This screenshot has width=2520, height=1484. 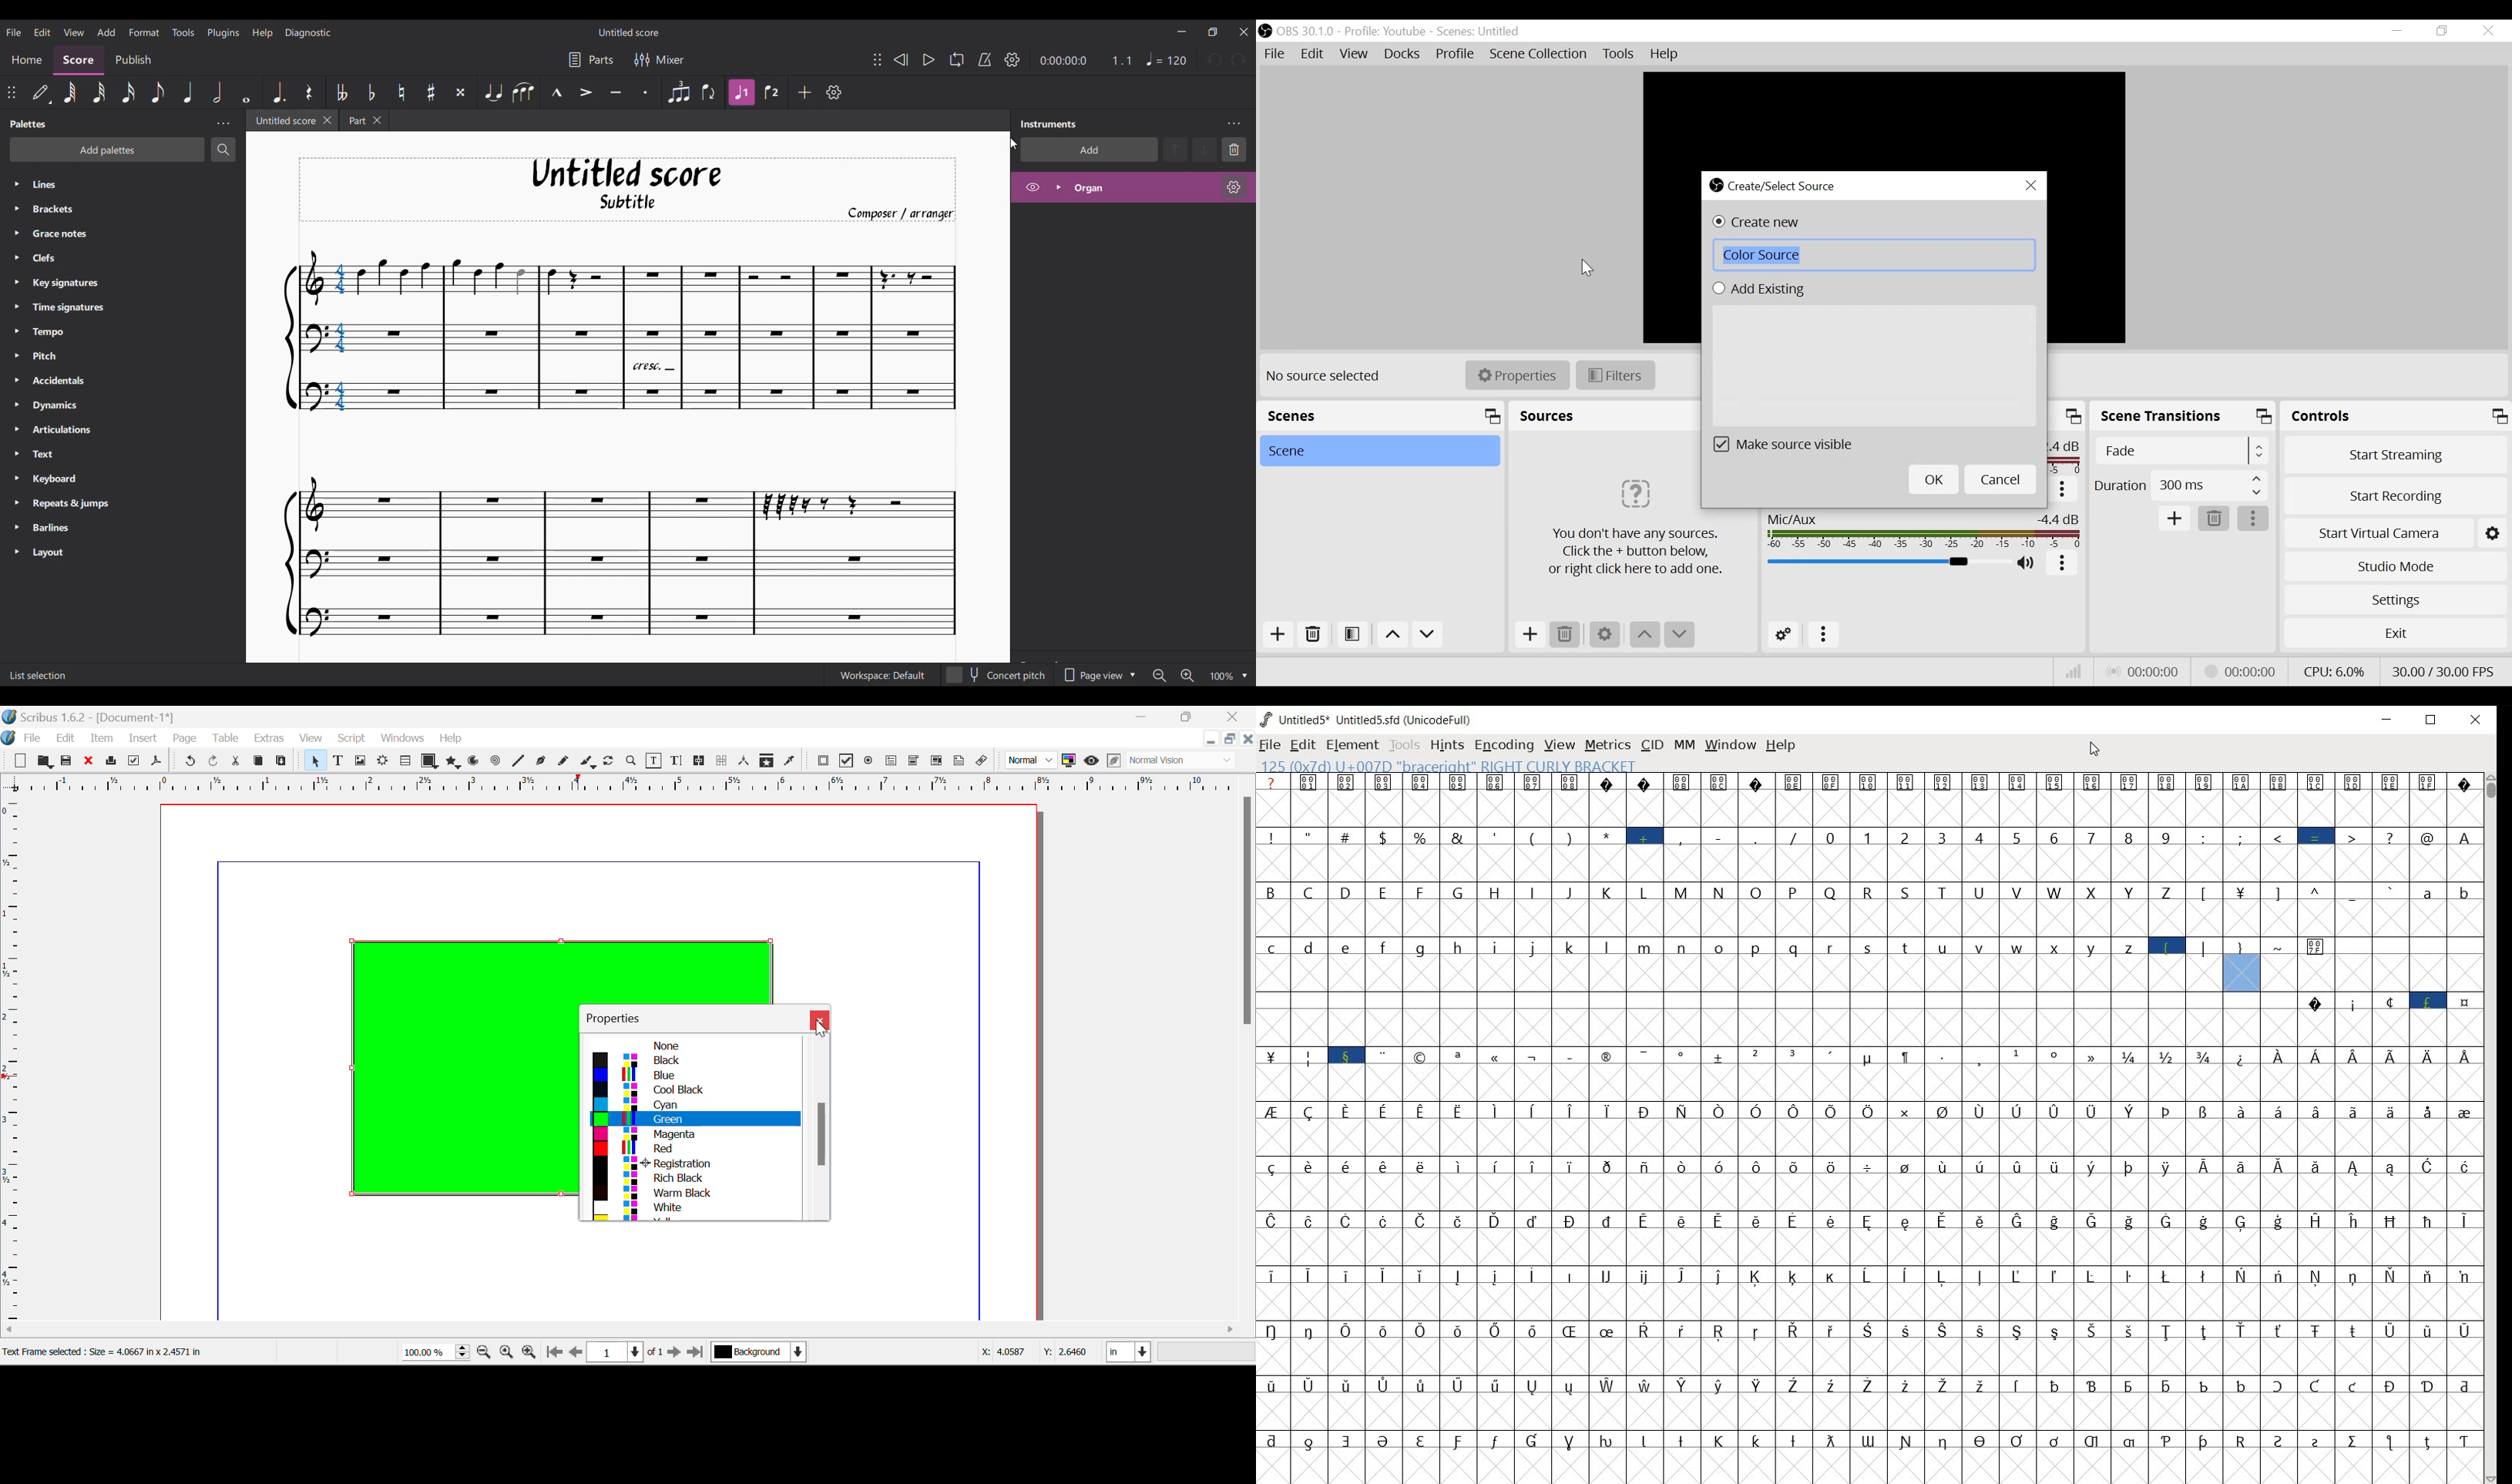 What do you see at coordinates (436, 1353) in the screenshot?
I see `Zoom 100%` at bounding box center [436, 1353].